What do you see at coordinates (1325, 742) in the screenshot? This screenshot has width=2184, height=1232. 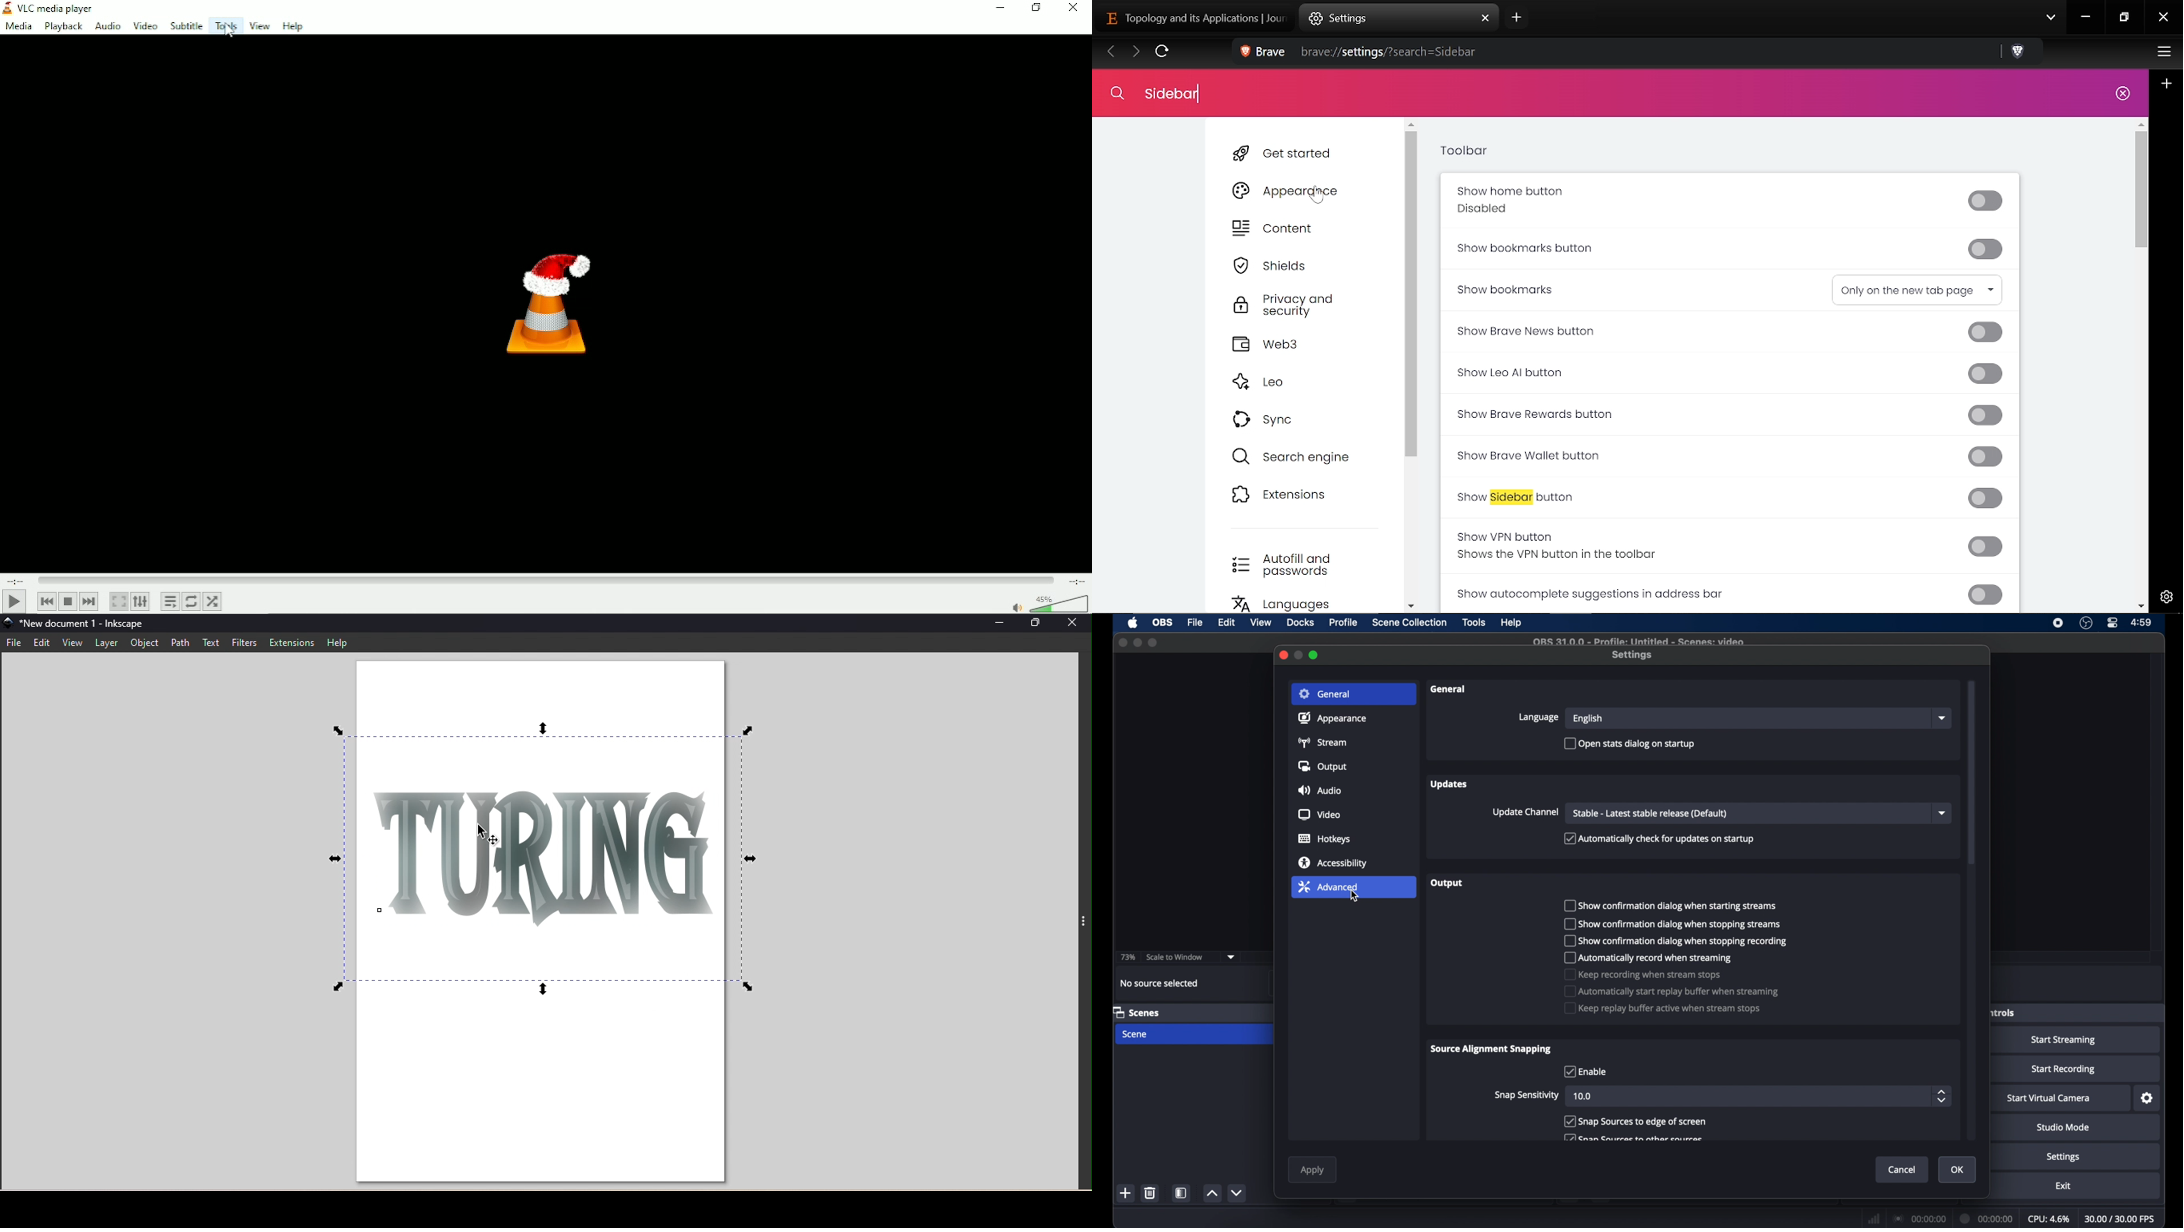 I see `stream` at bounding box center [1325, 742].